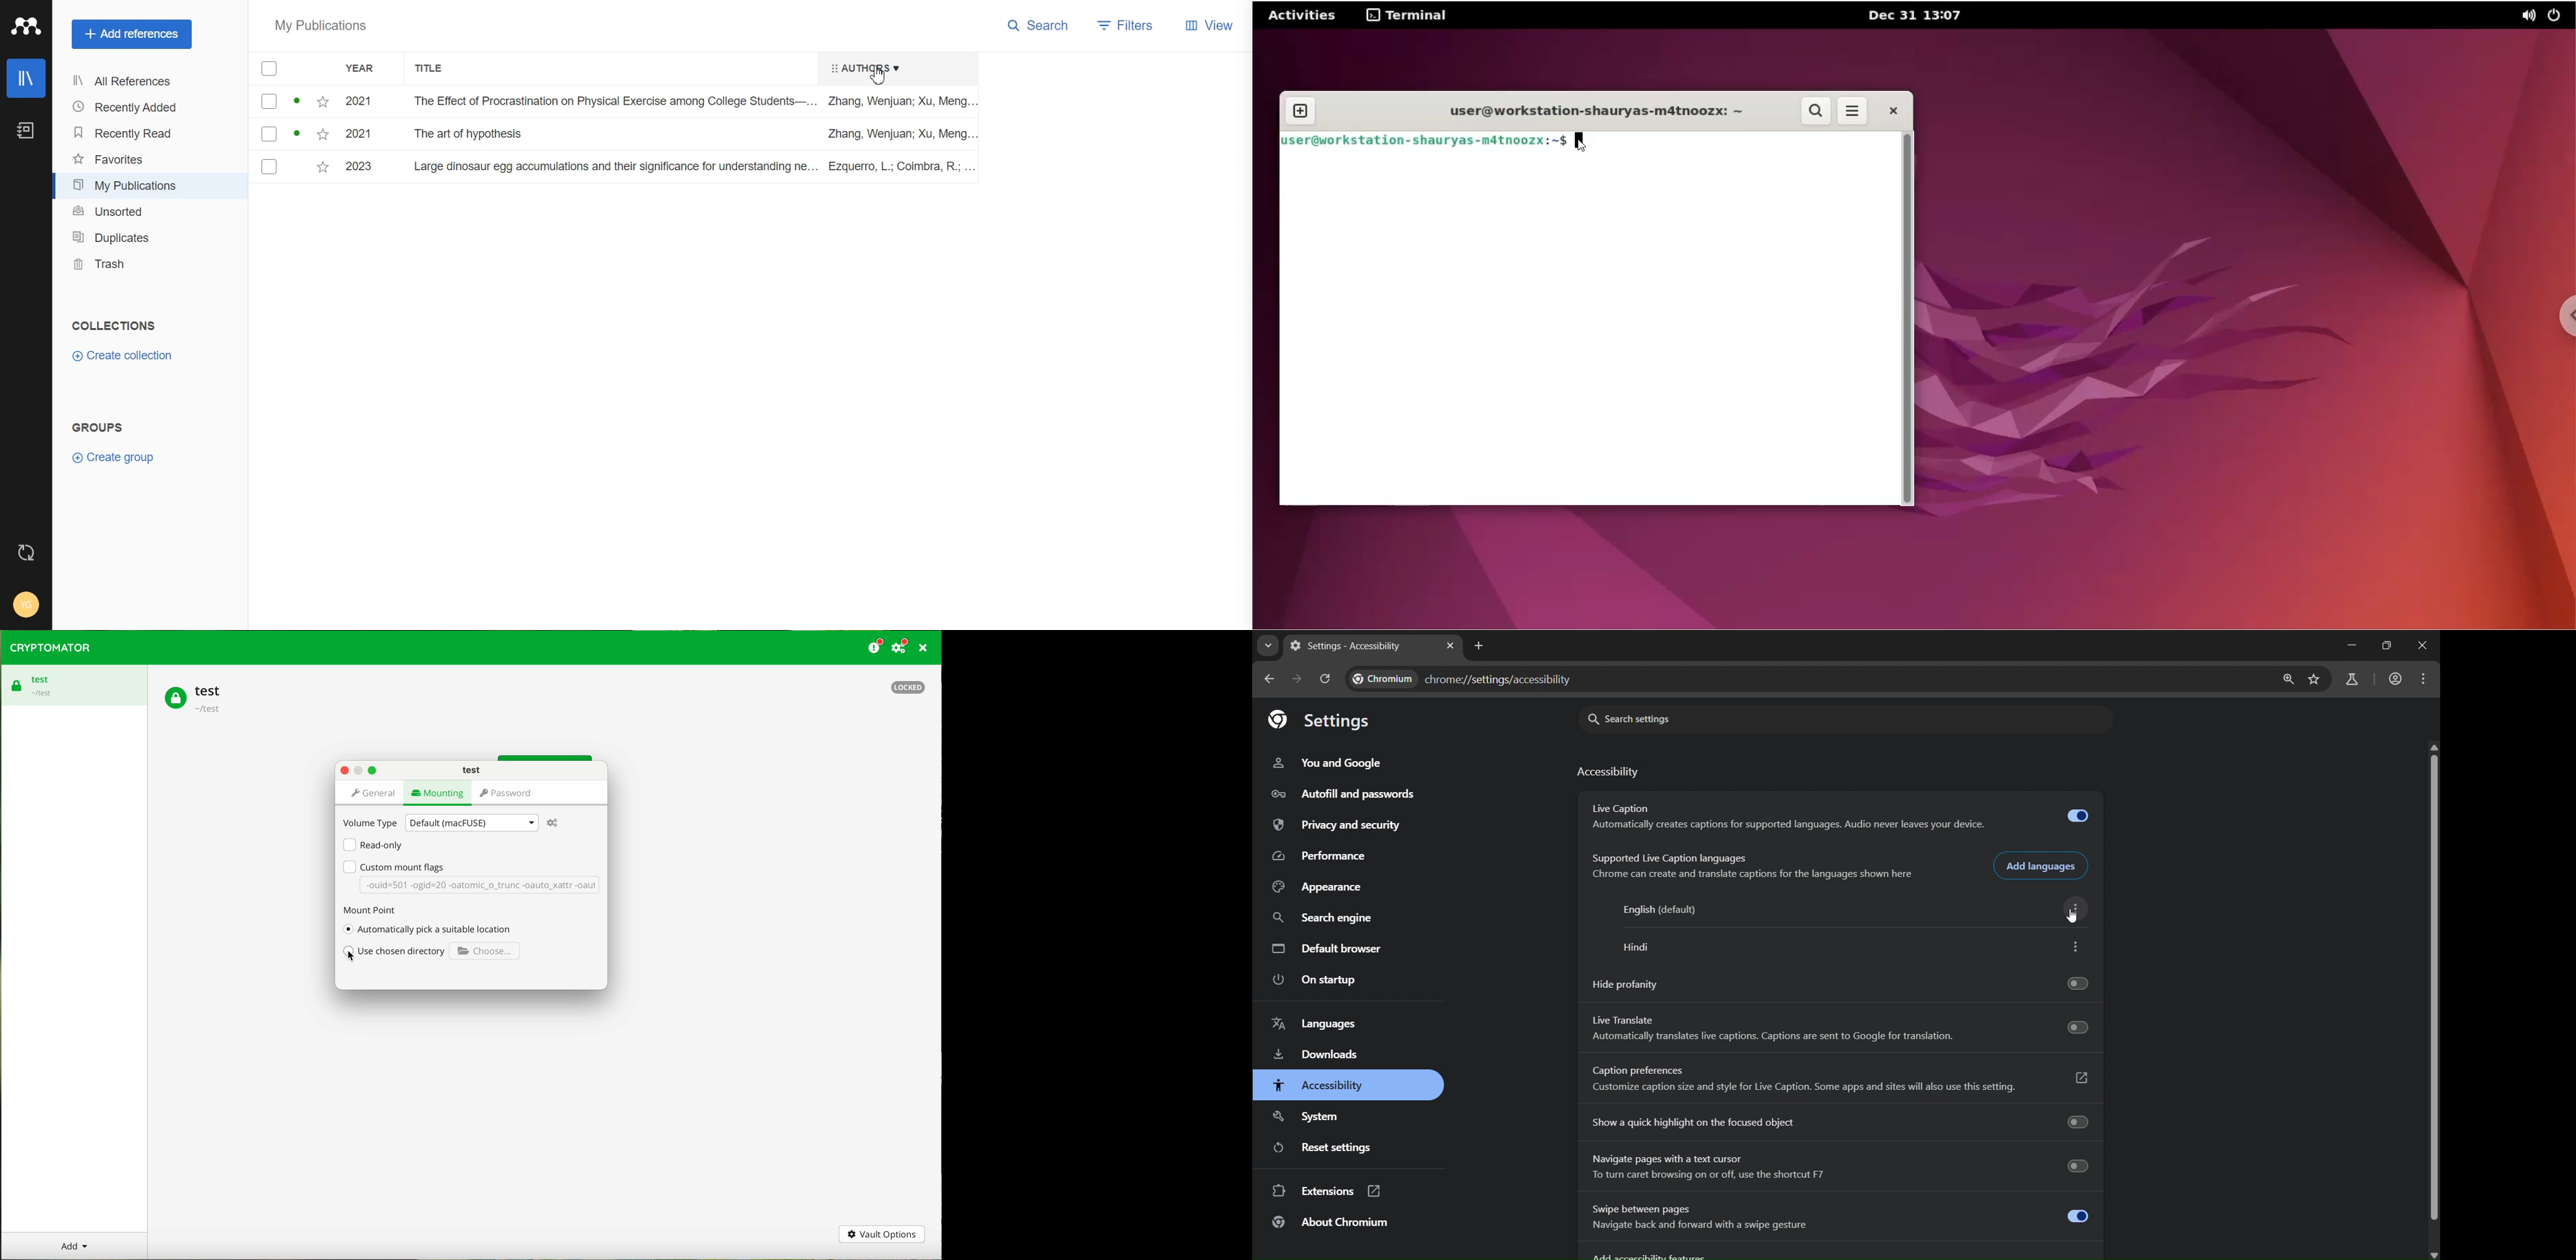  What do you see at coordinates (323, 135) in the screenshot?
I see `Favorites` at bounding box center [323, 135].